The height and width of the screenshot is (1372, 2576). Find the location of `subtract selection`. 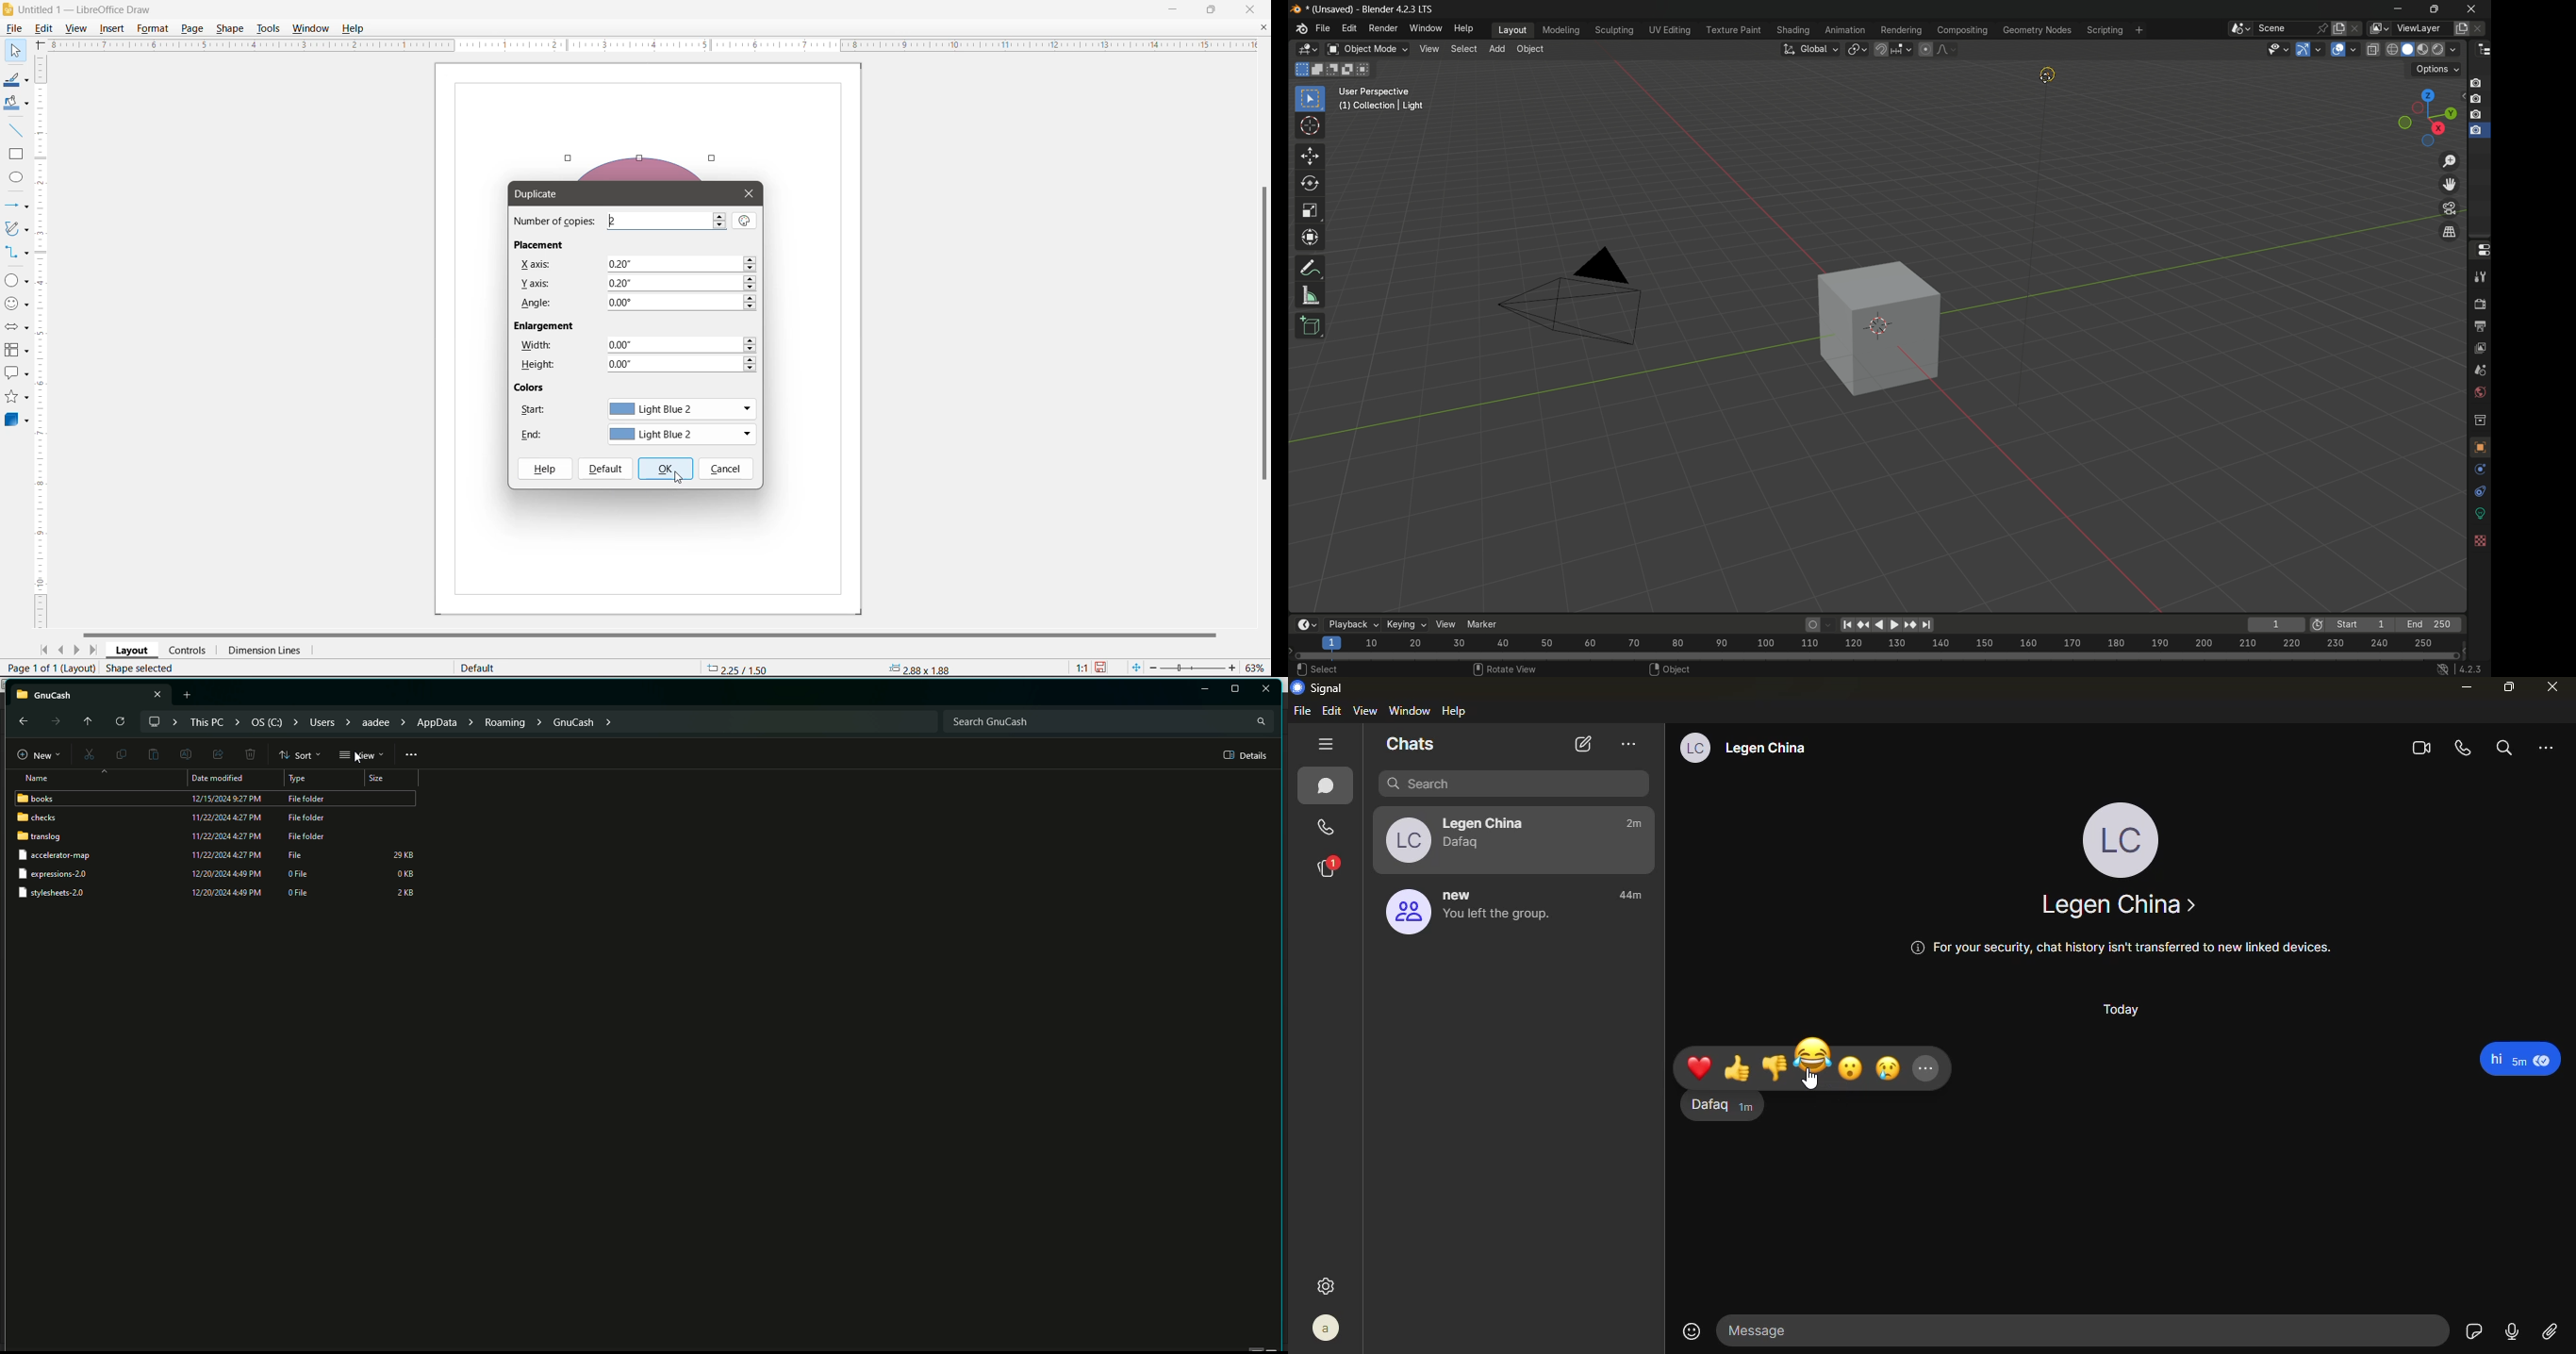

subtract selection is located at coordinates (1336, 70).